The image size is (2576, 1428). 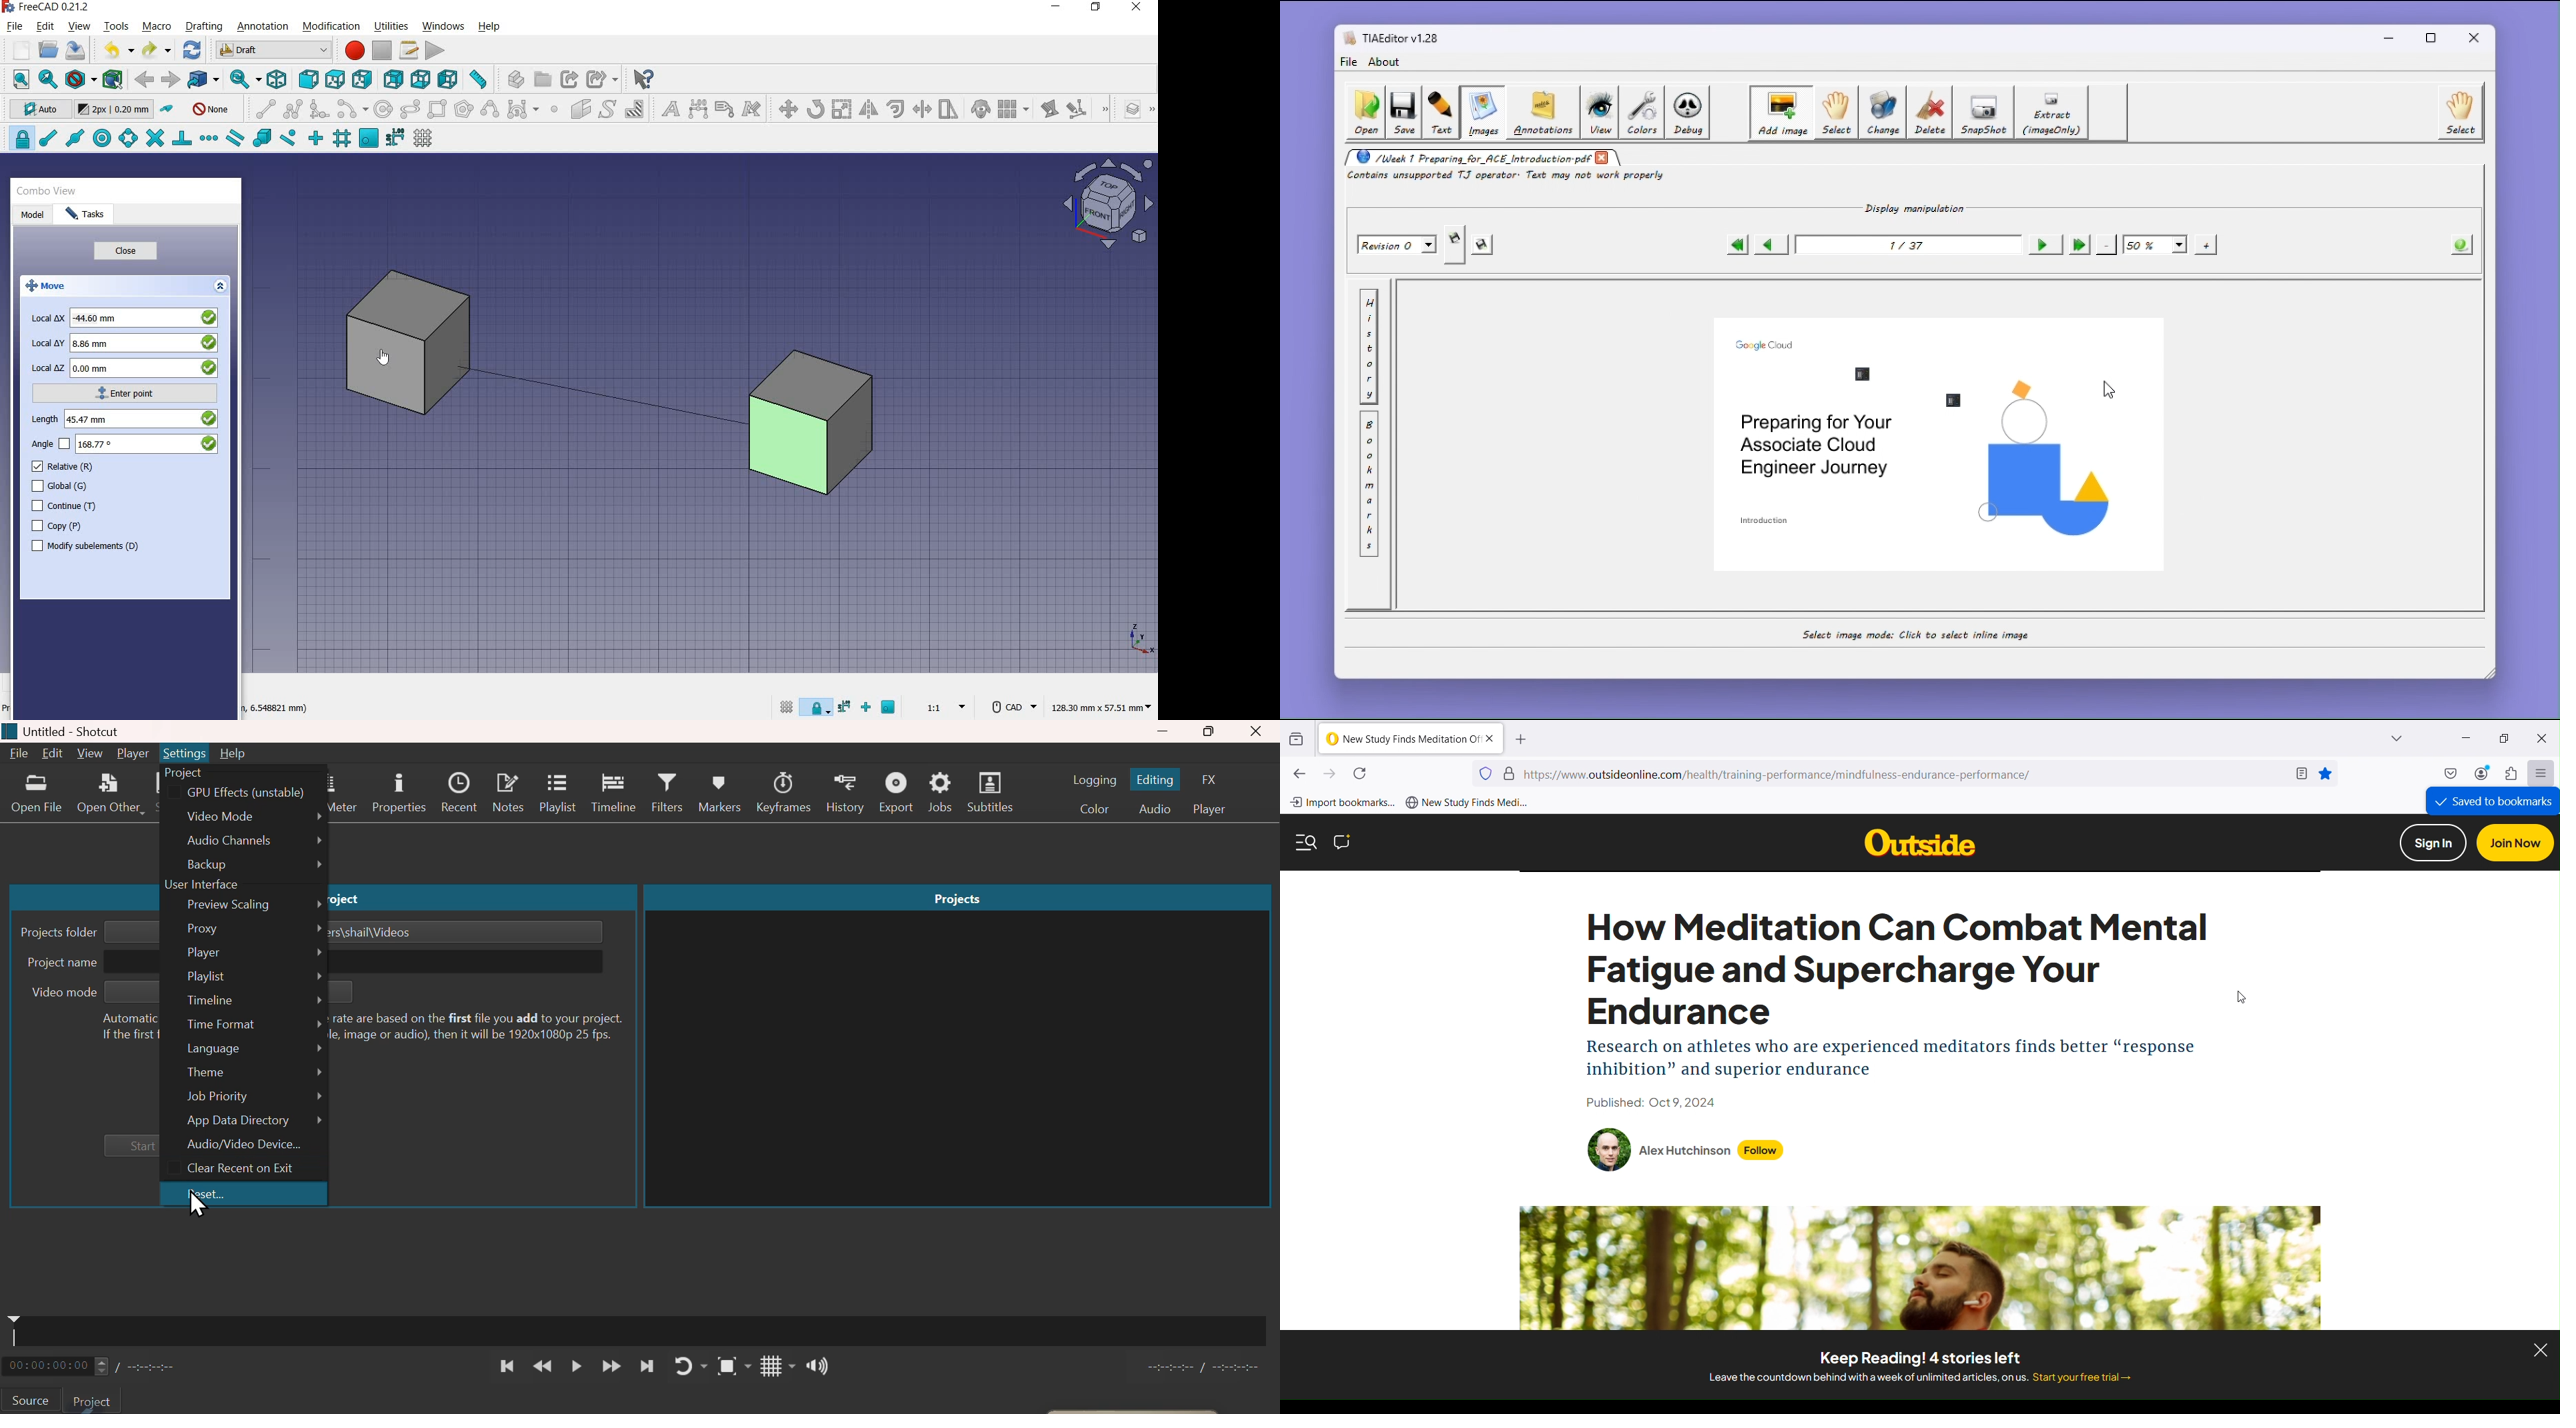 I want to click on Job priority, so click(x=243, y=1097).